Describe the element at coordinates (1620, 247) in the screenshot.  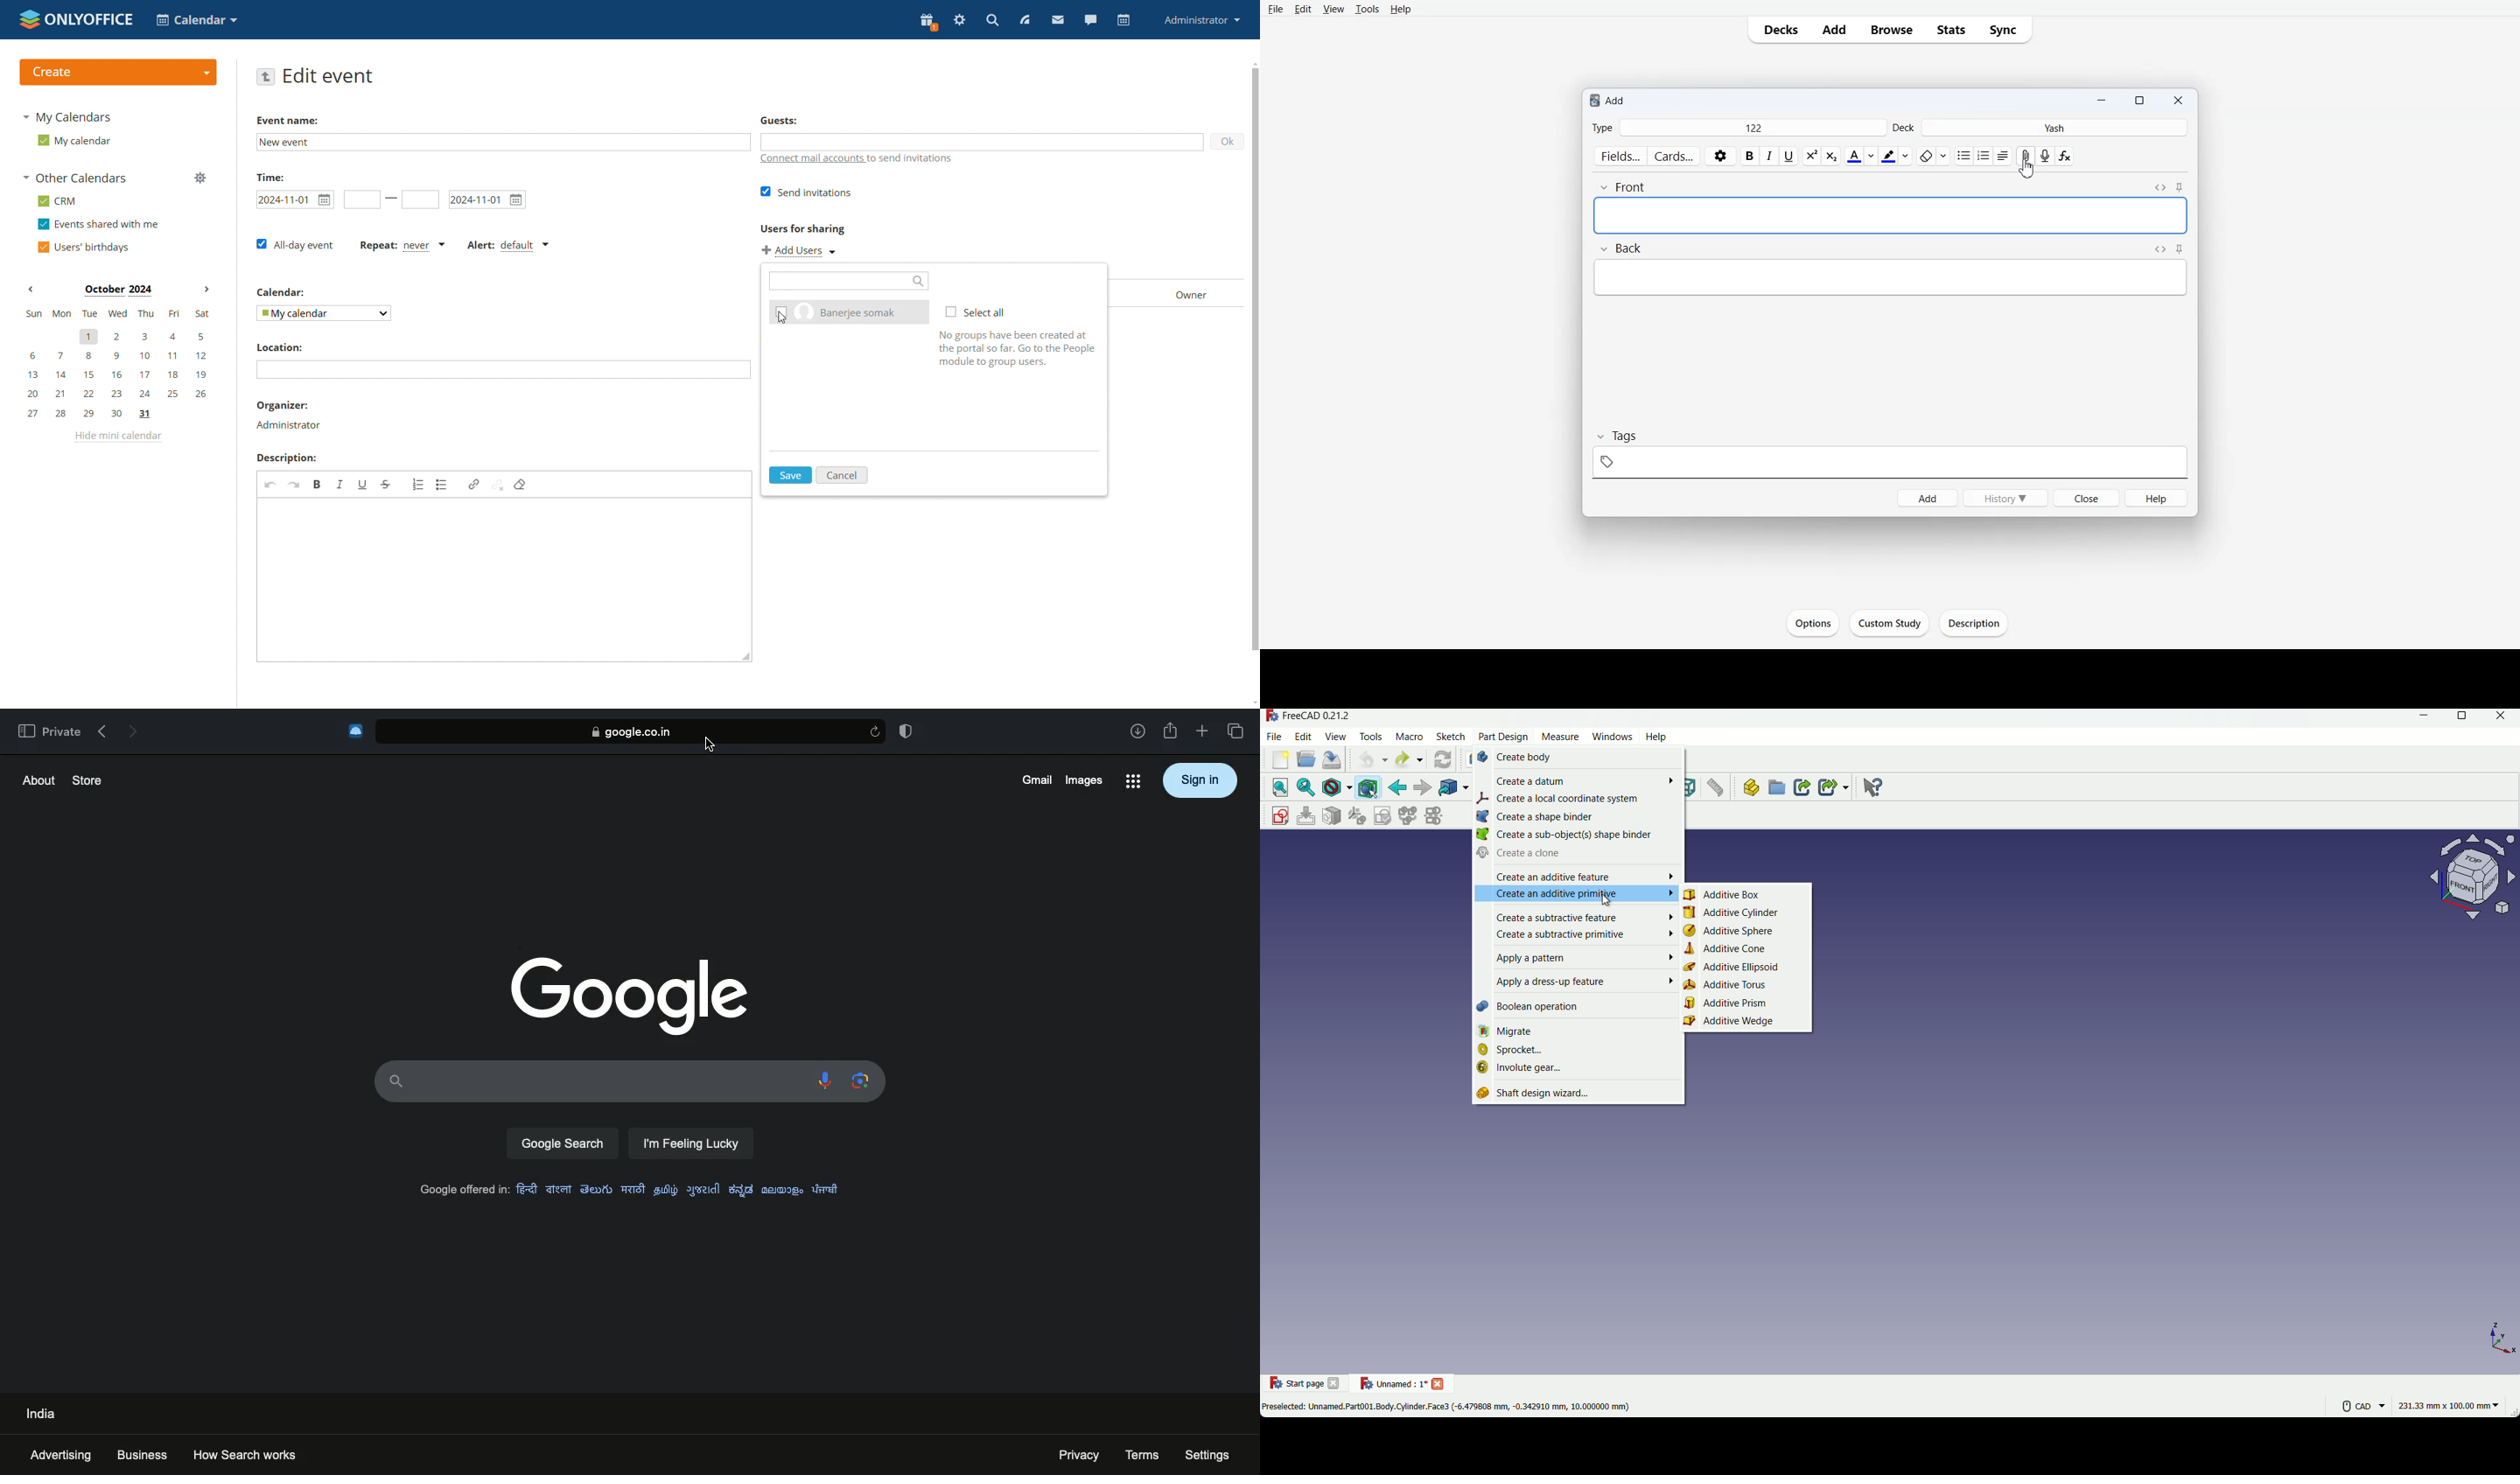
I see `Back` at that location.